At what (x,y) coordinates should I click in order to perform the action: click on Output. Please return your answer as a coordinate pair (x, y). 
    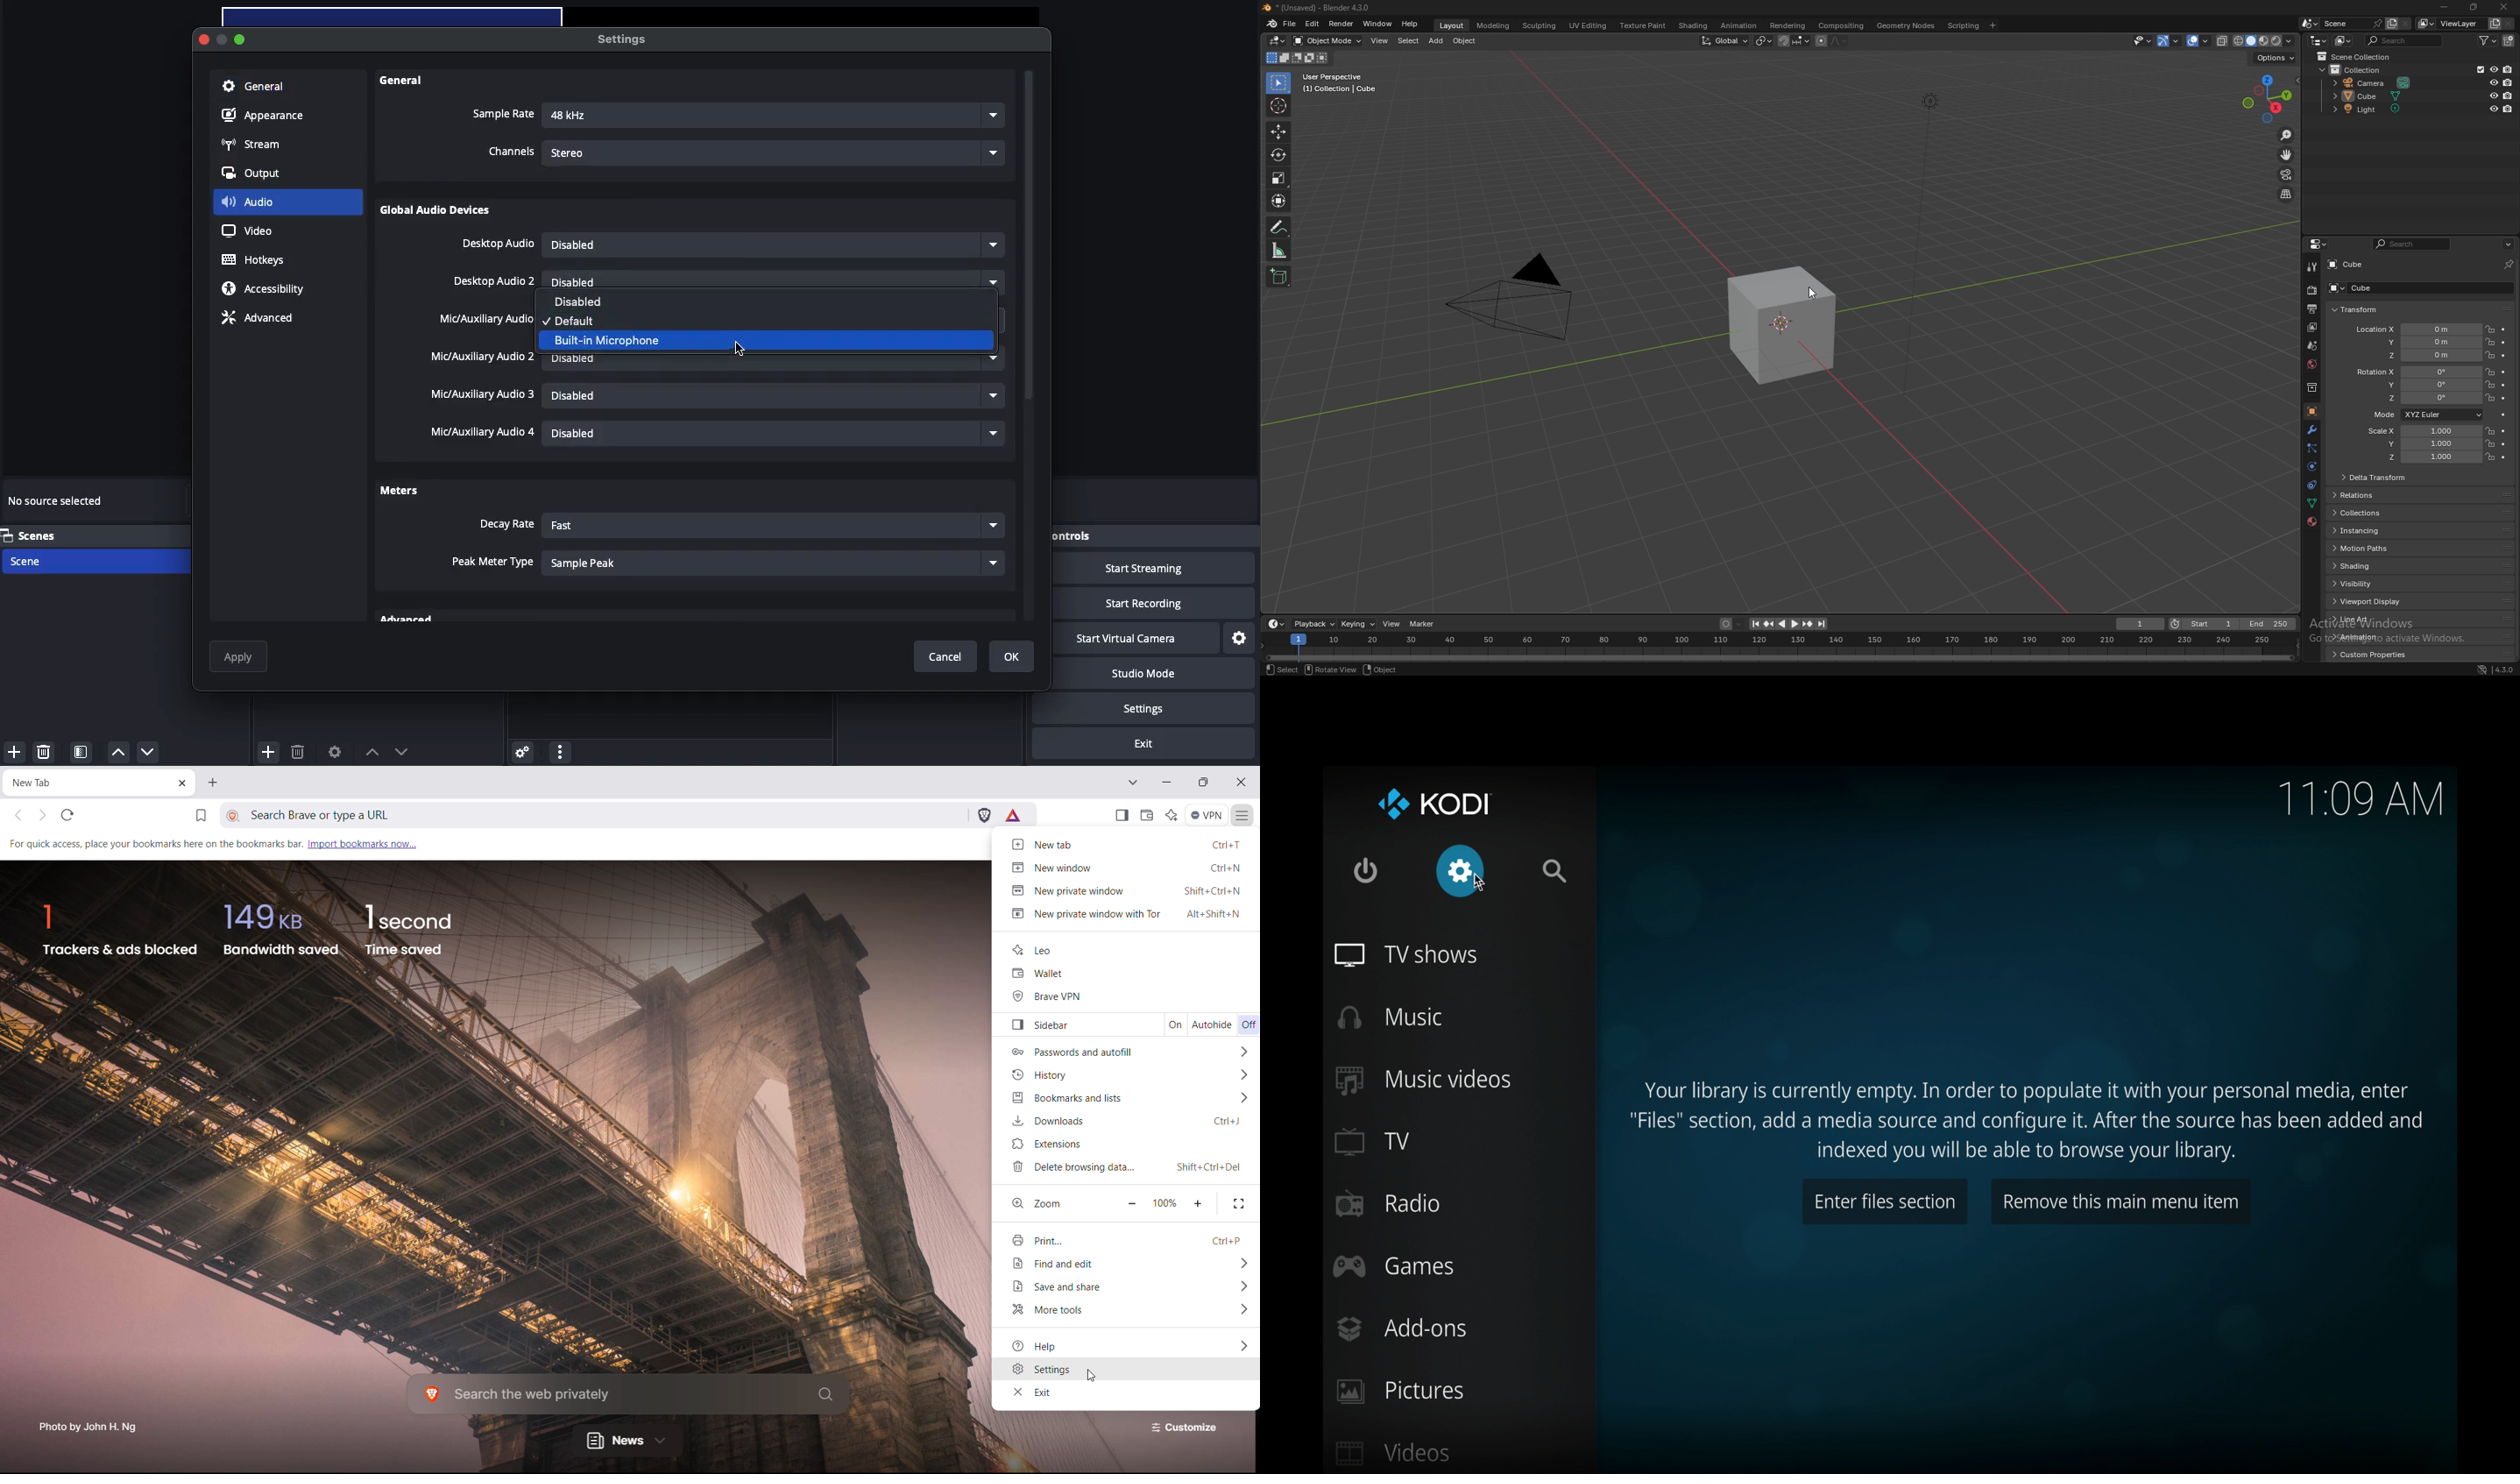
    Looking at the image, I should click on (257, 174).